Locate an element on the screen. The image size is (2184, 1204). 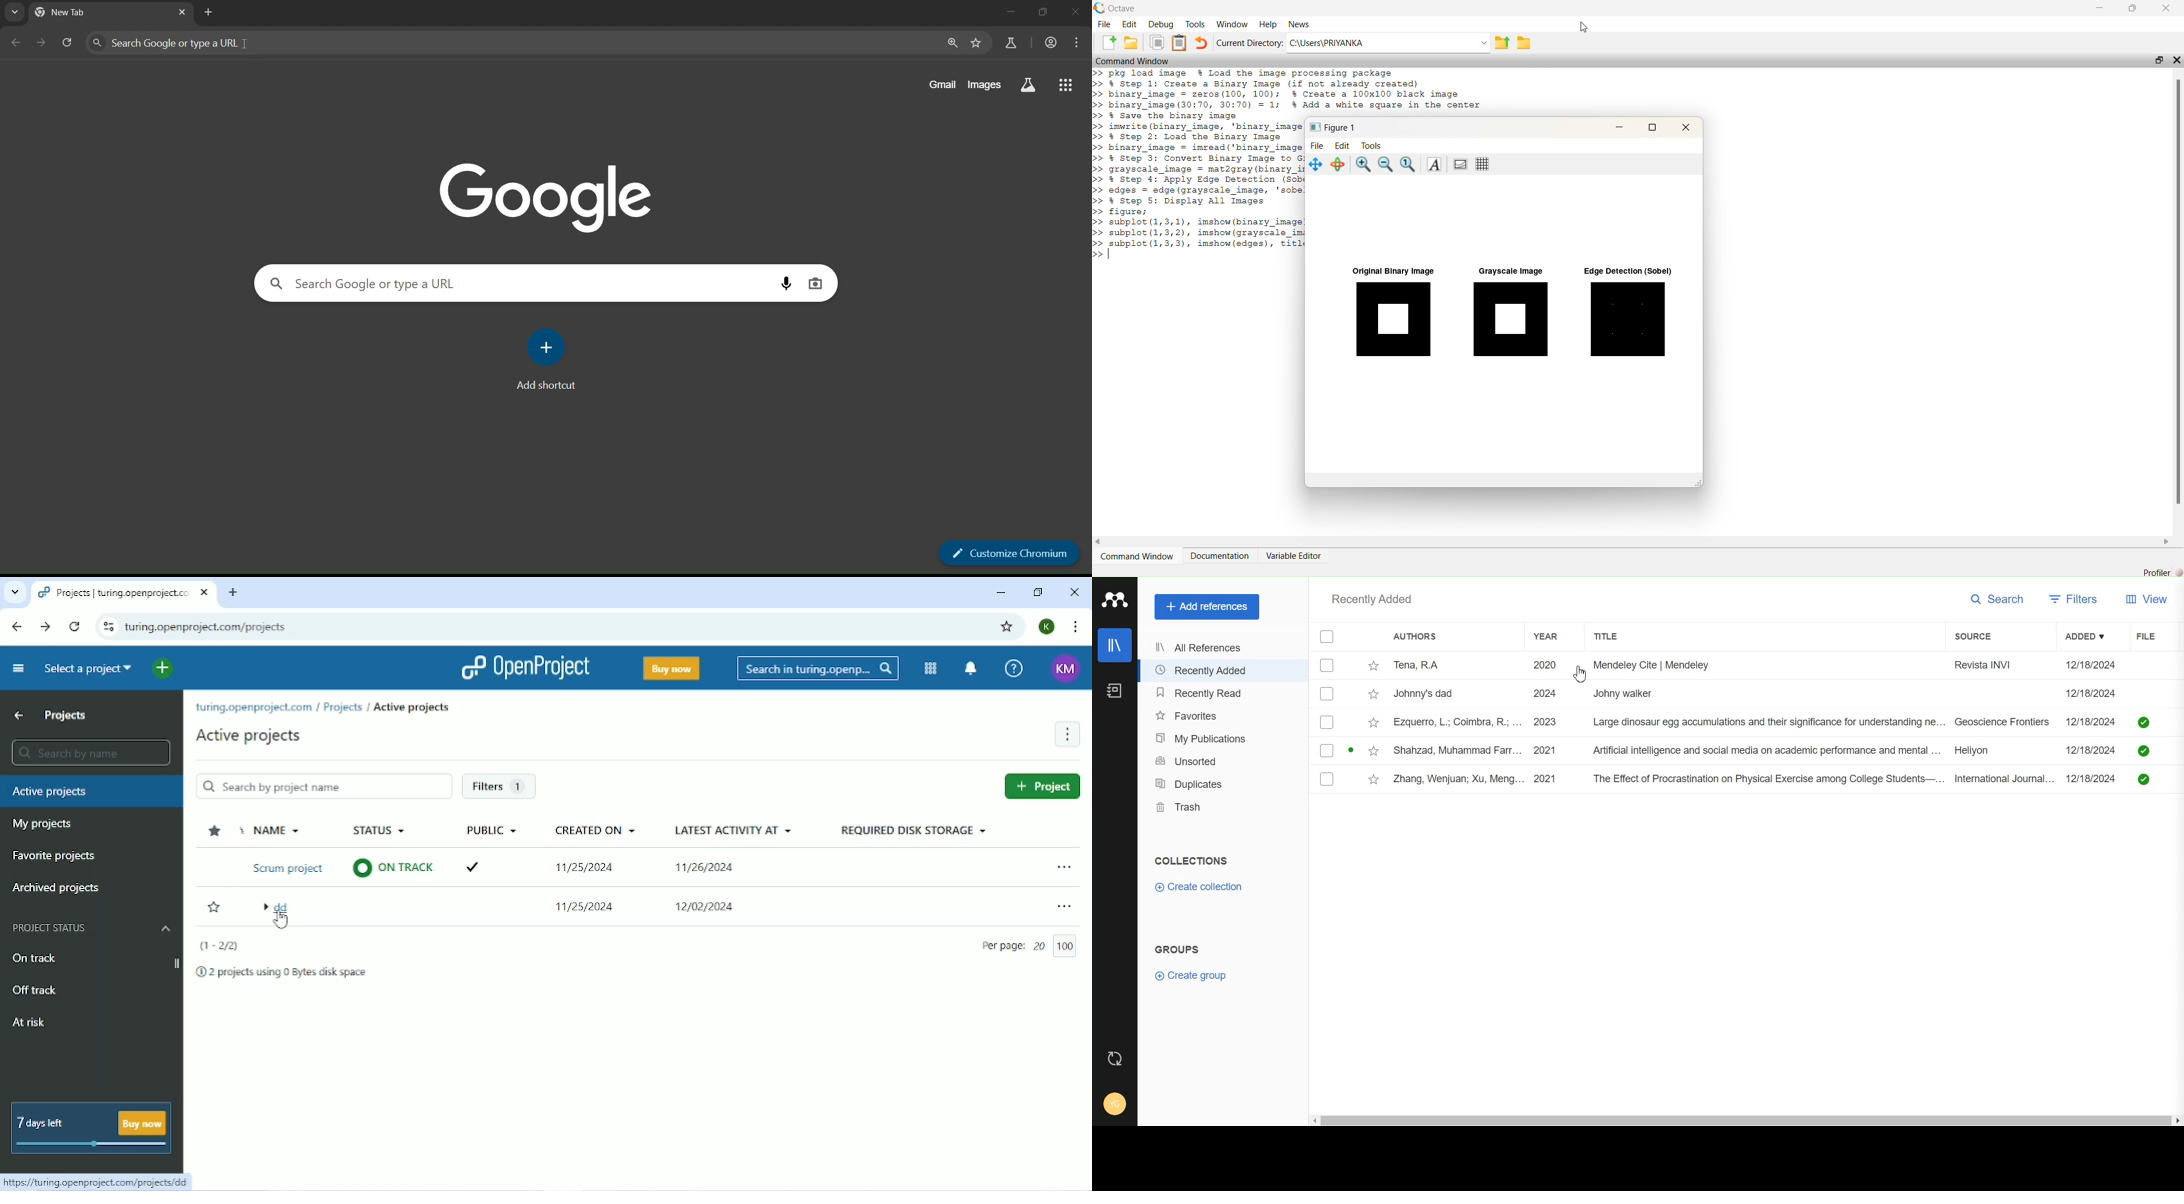
Search by project name is located at coordinates (323, 786).